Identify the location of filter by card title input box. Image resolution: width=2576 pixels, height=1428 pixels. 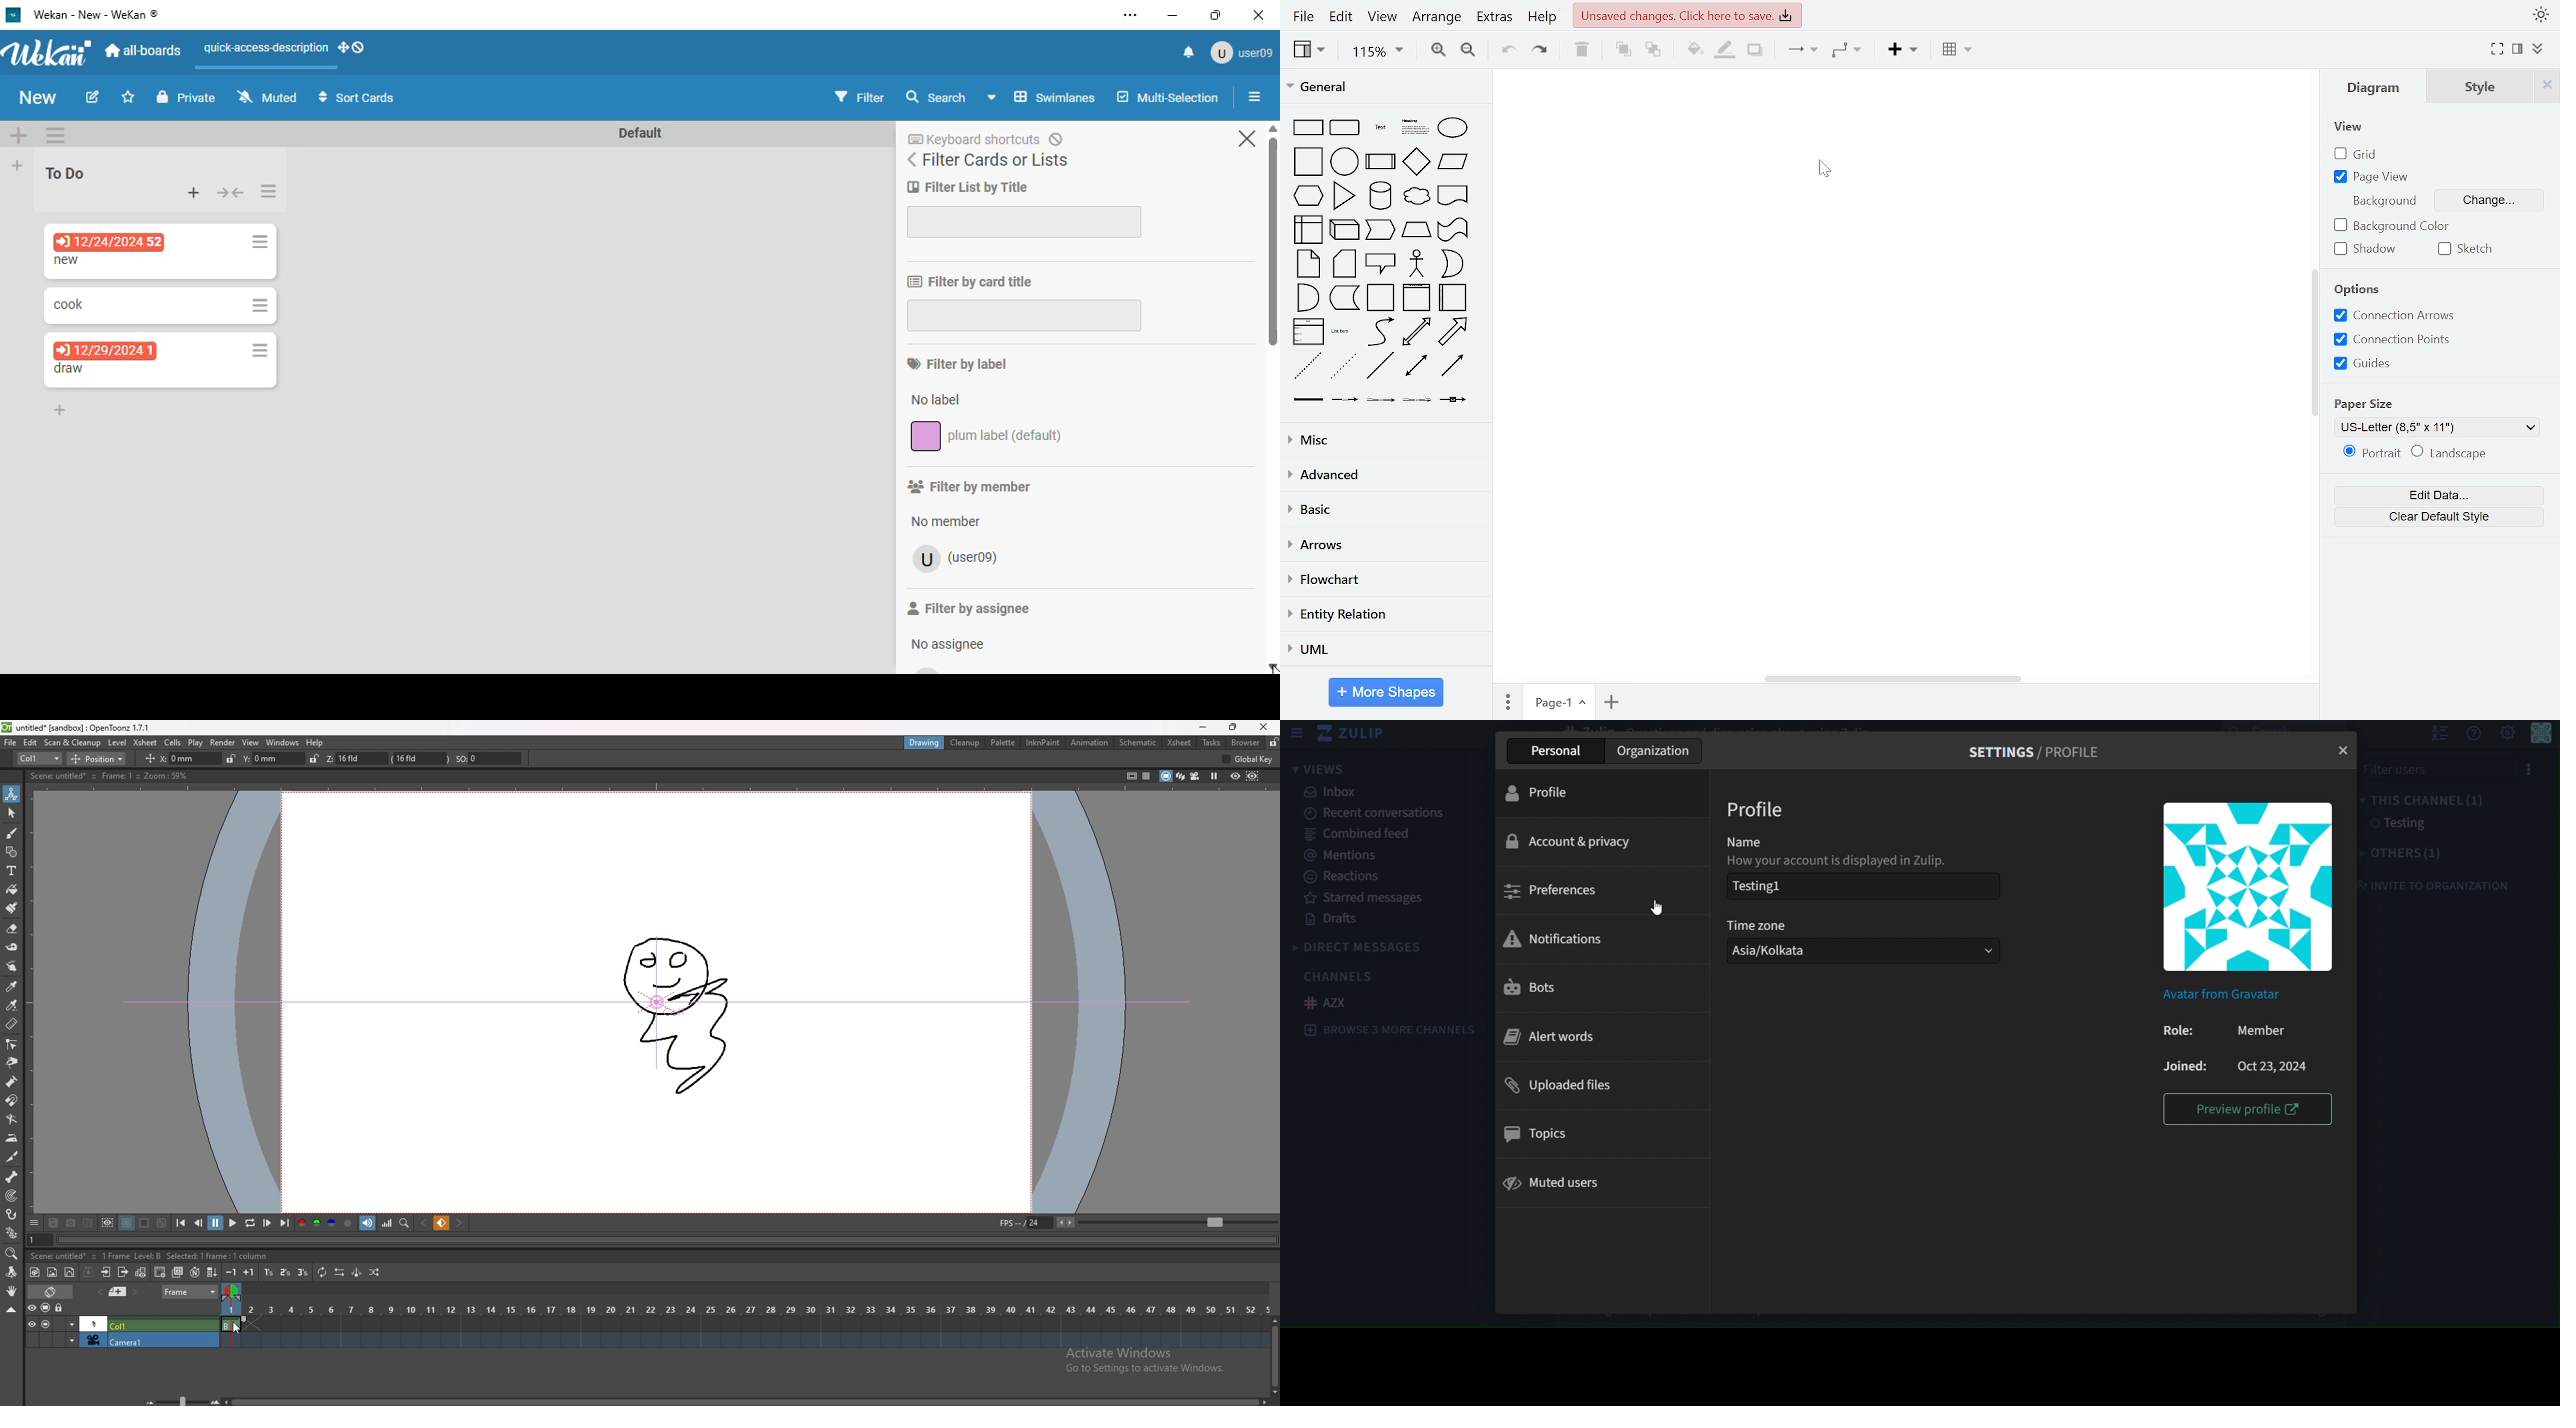
(1023, 315).